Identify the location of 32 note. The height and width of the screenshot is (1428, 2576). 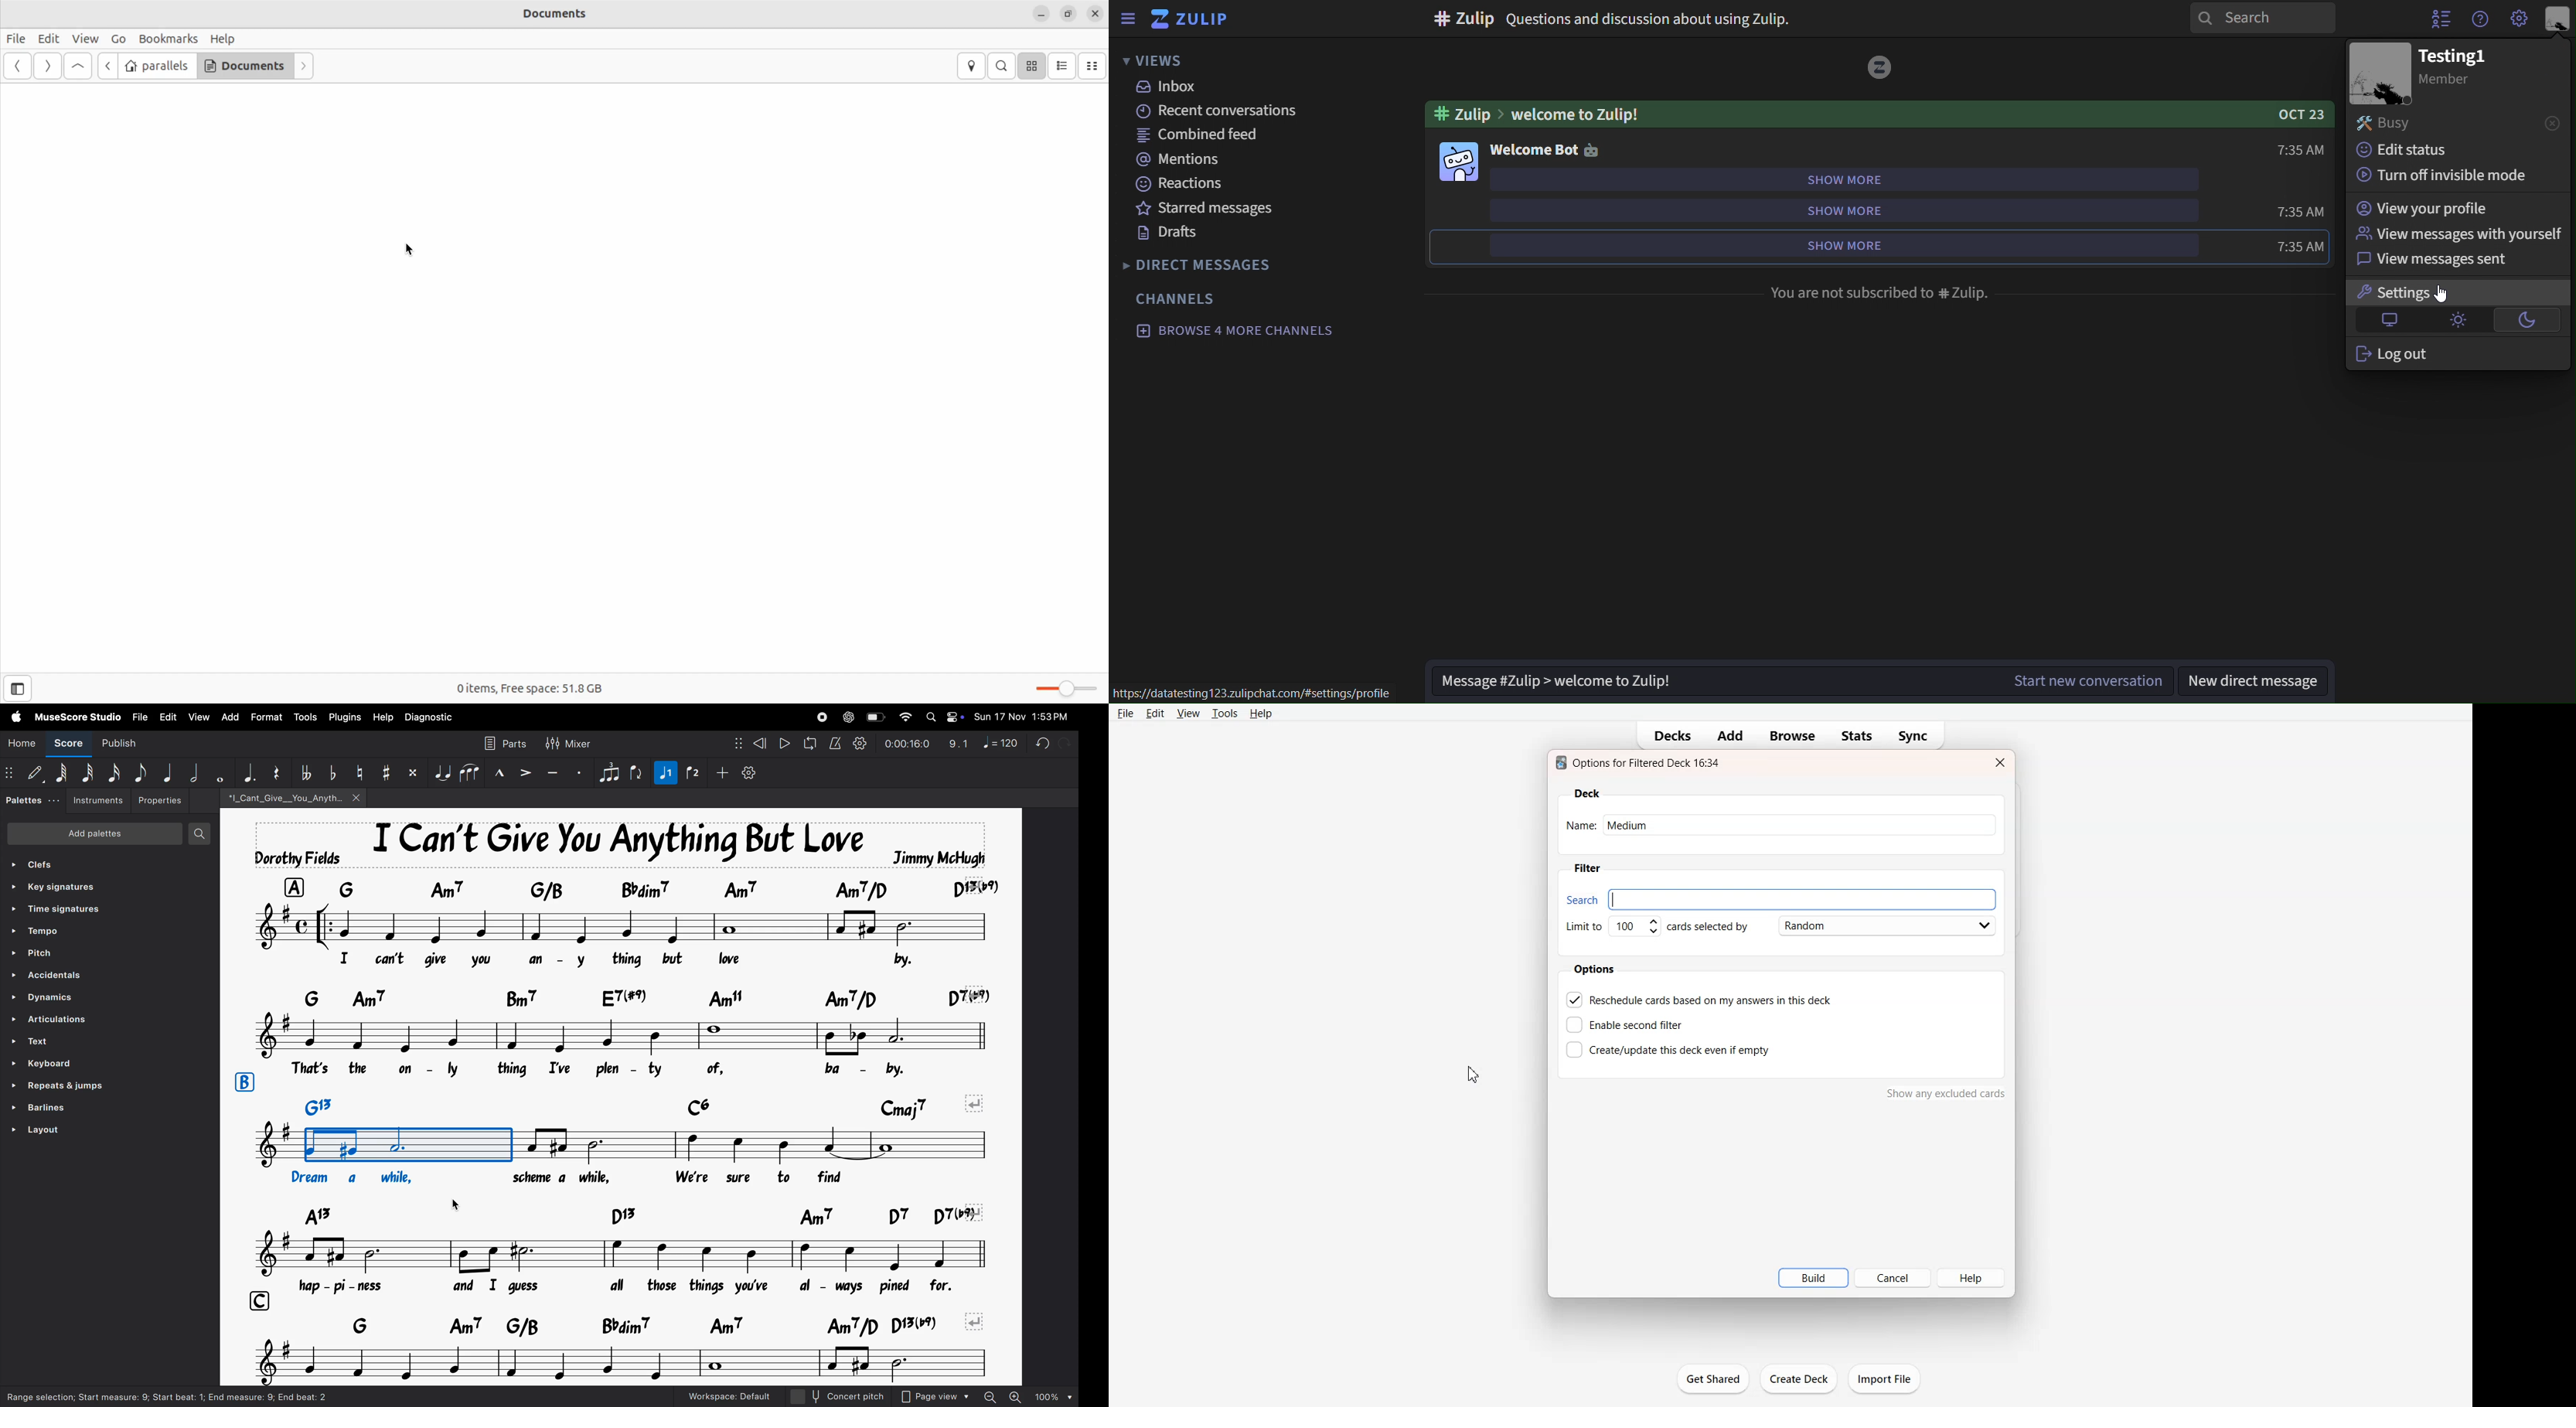
(88, 774).